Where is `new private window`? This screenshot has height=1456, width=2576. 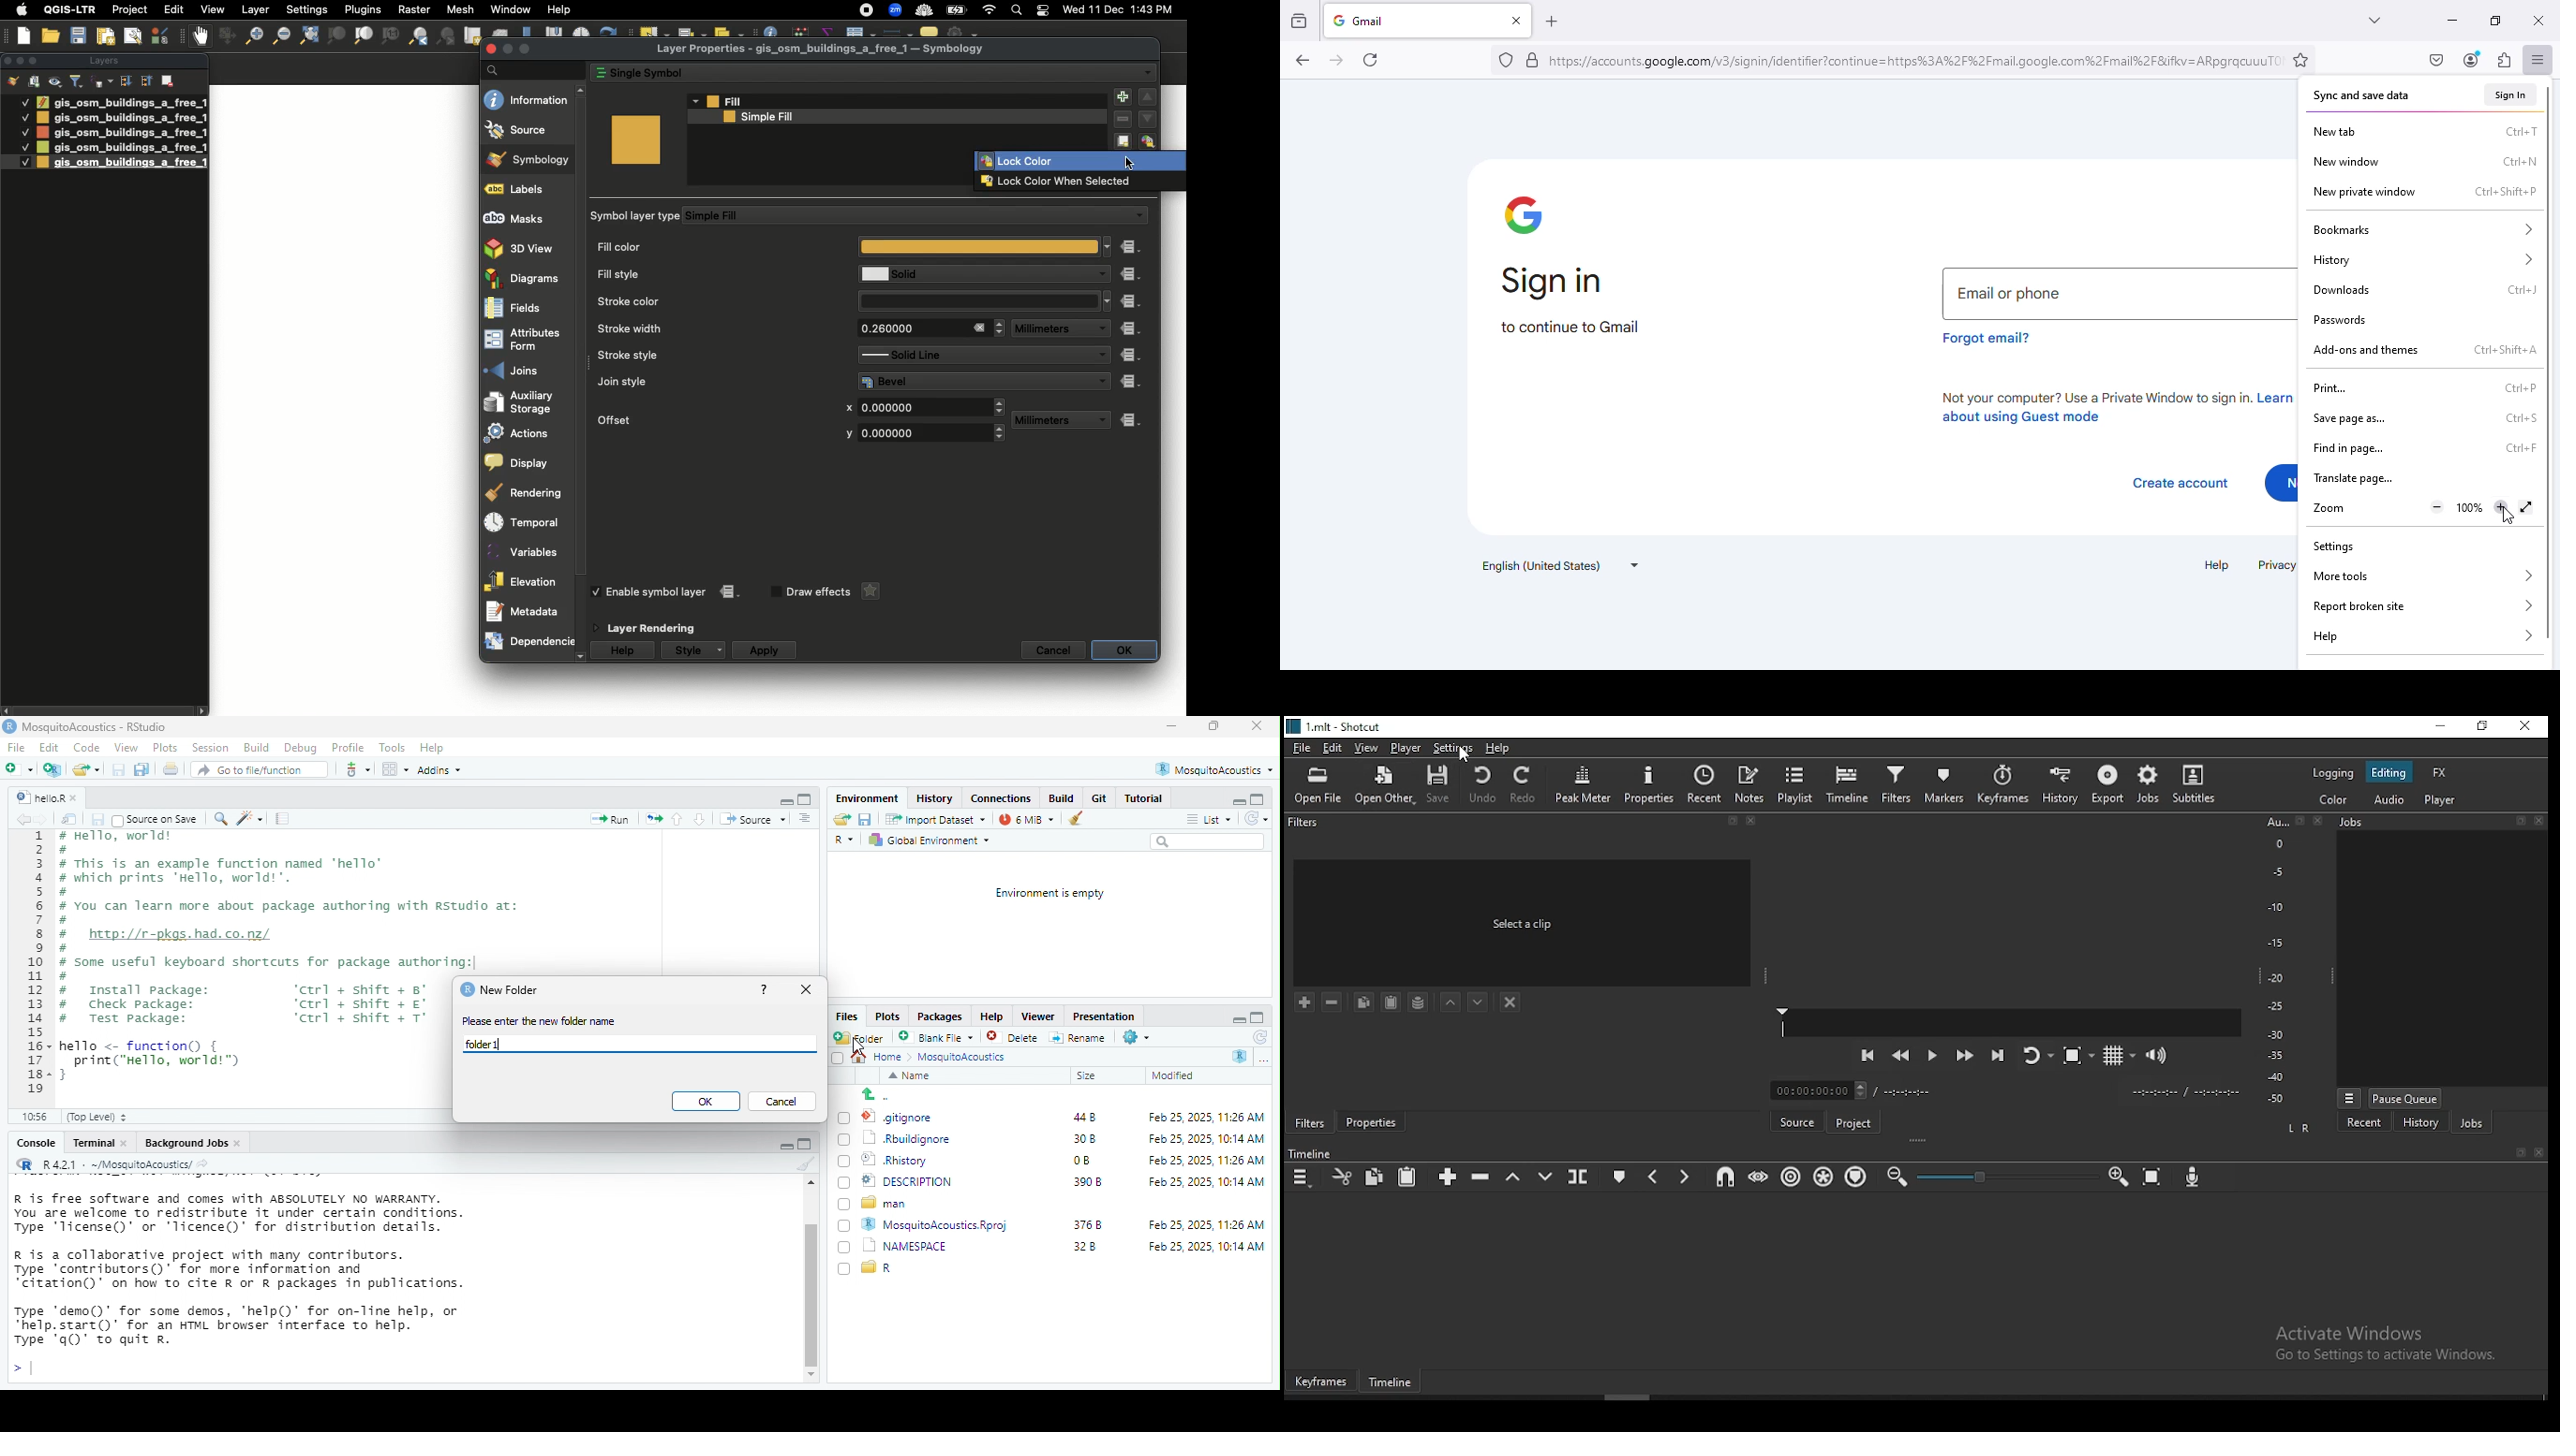
new private window is located at coordinates (2363, 193).